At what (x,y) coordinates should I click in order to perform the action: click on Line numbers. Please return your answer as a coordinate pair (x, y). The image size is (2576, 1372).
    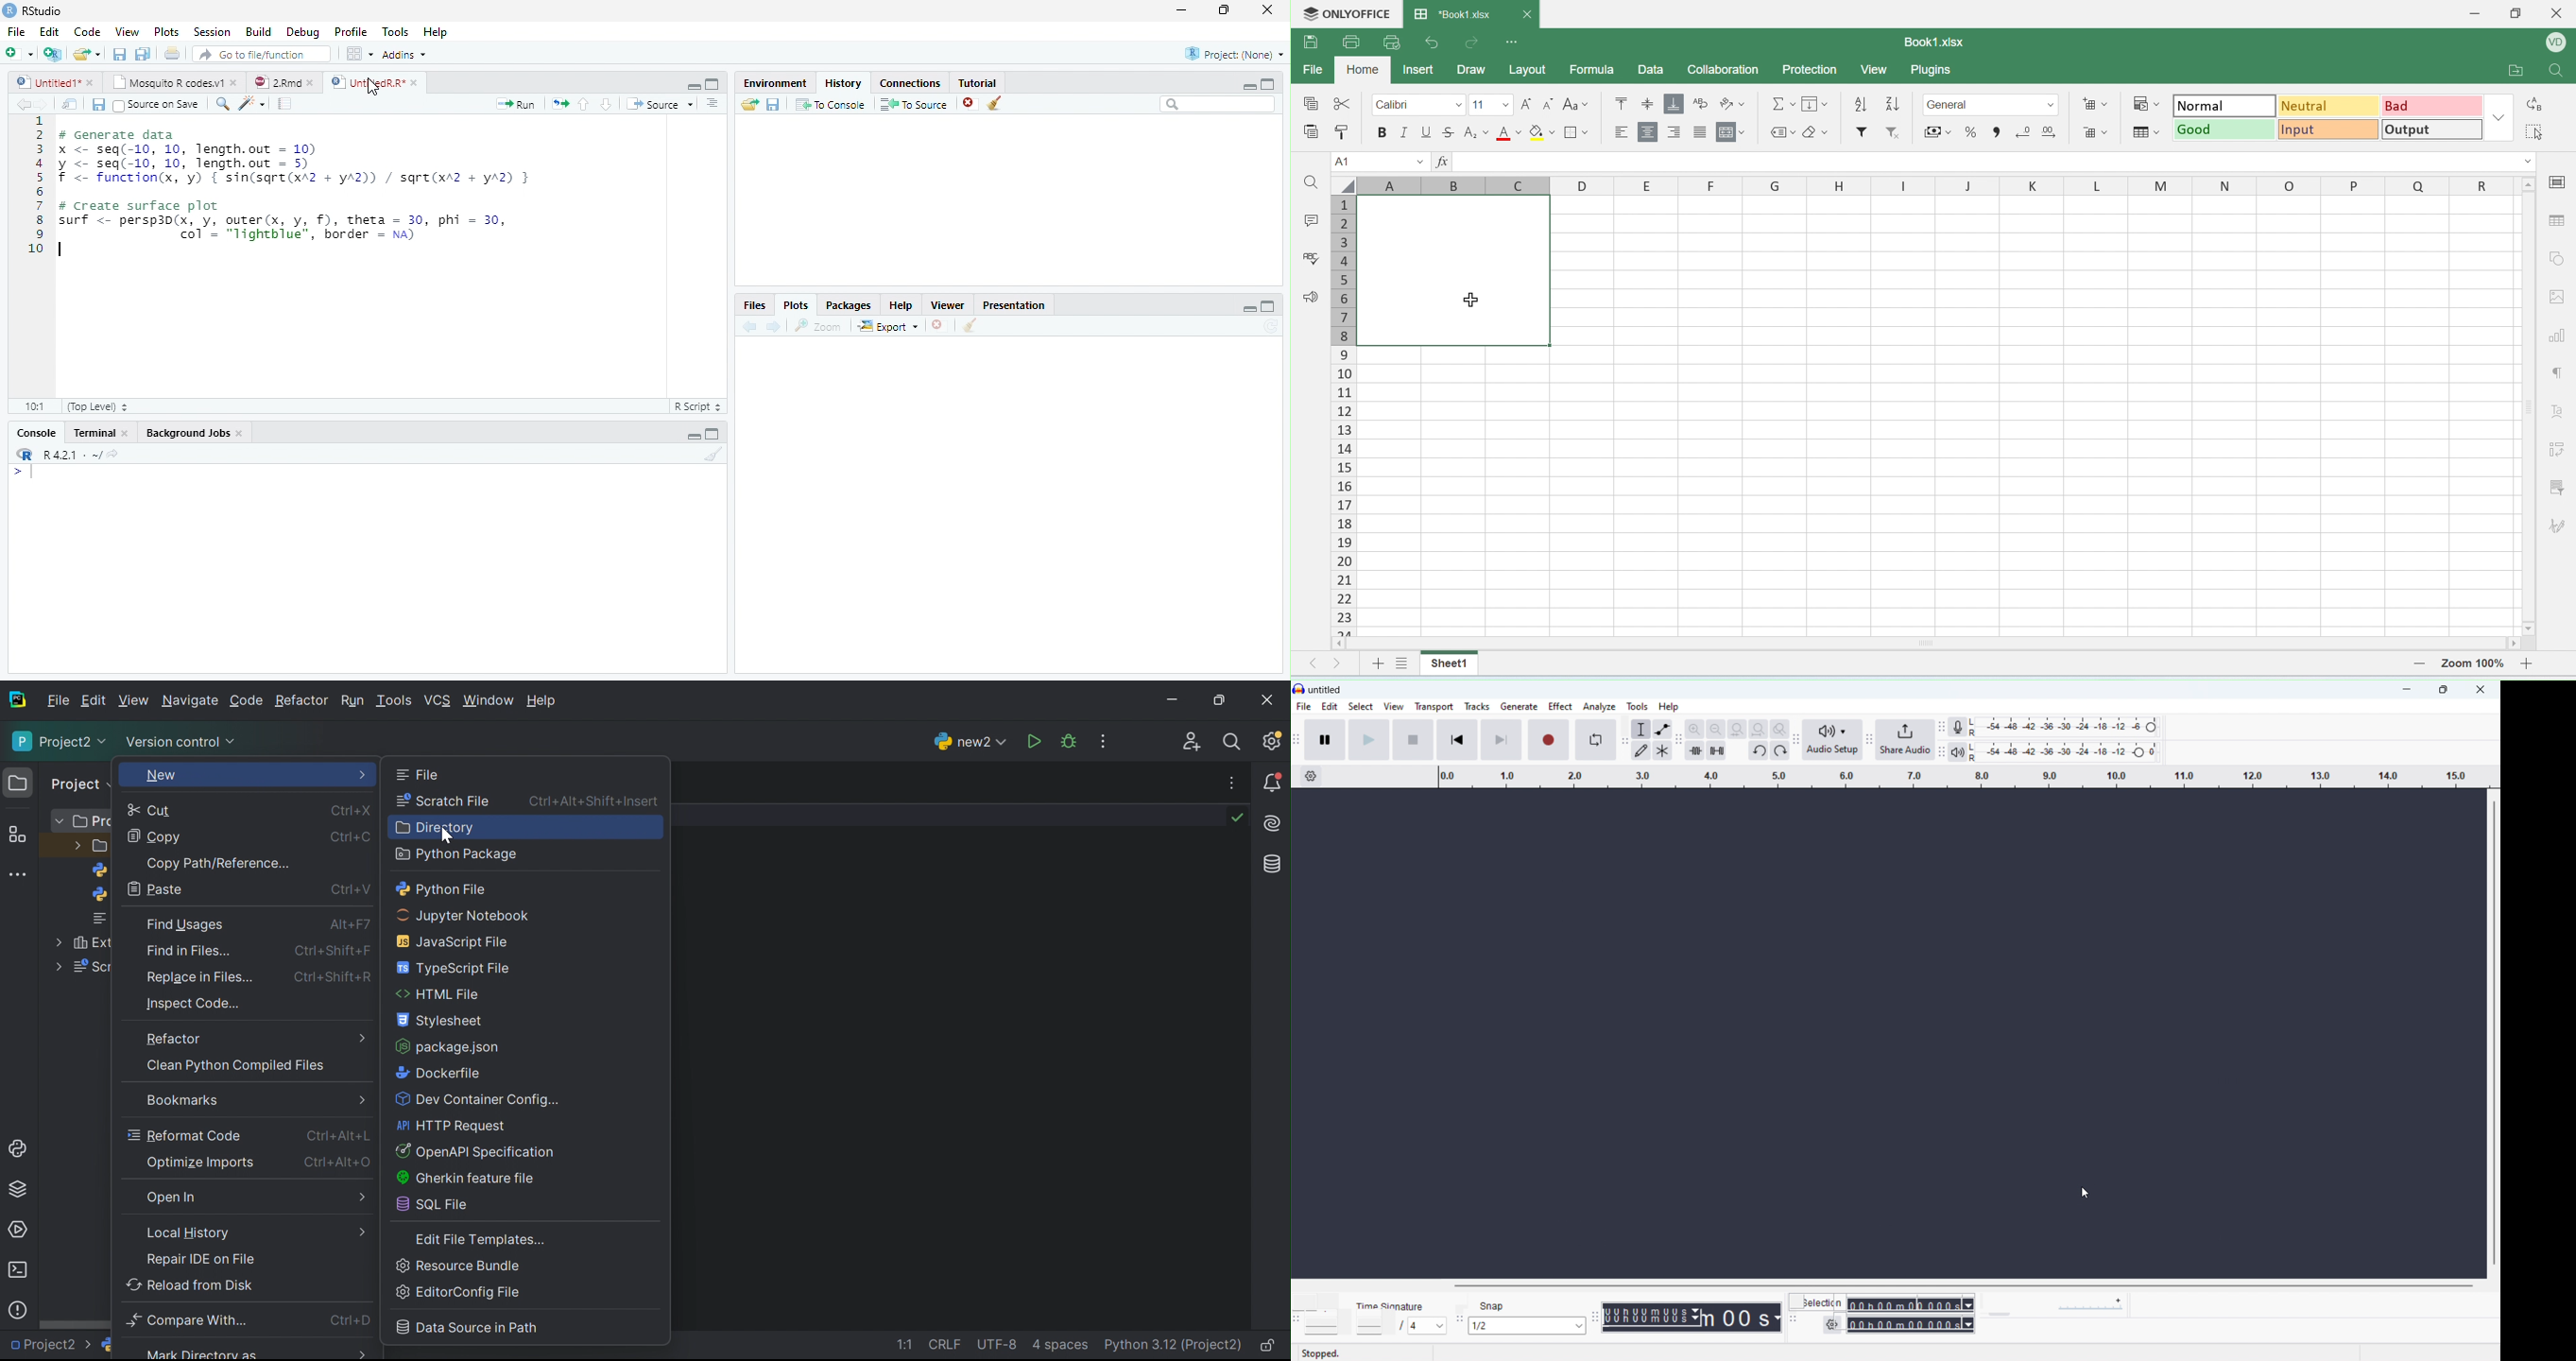
    Looking at the image, I should click on (37, 186).